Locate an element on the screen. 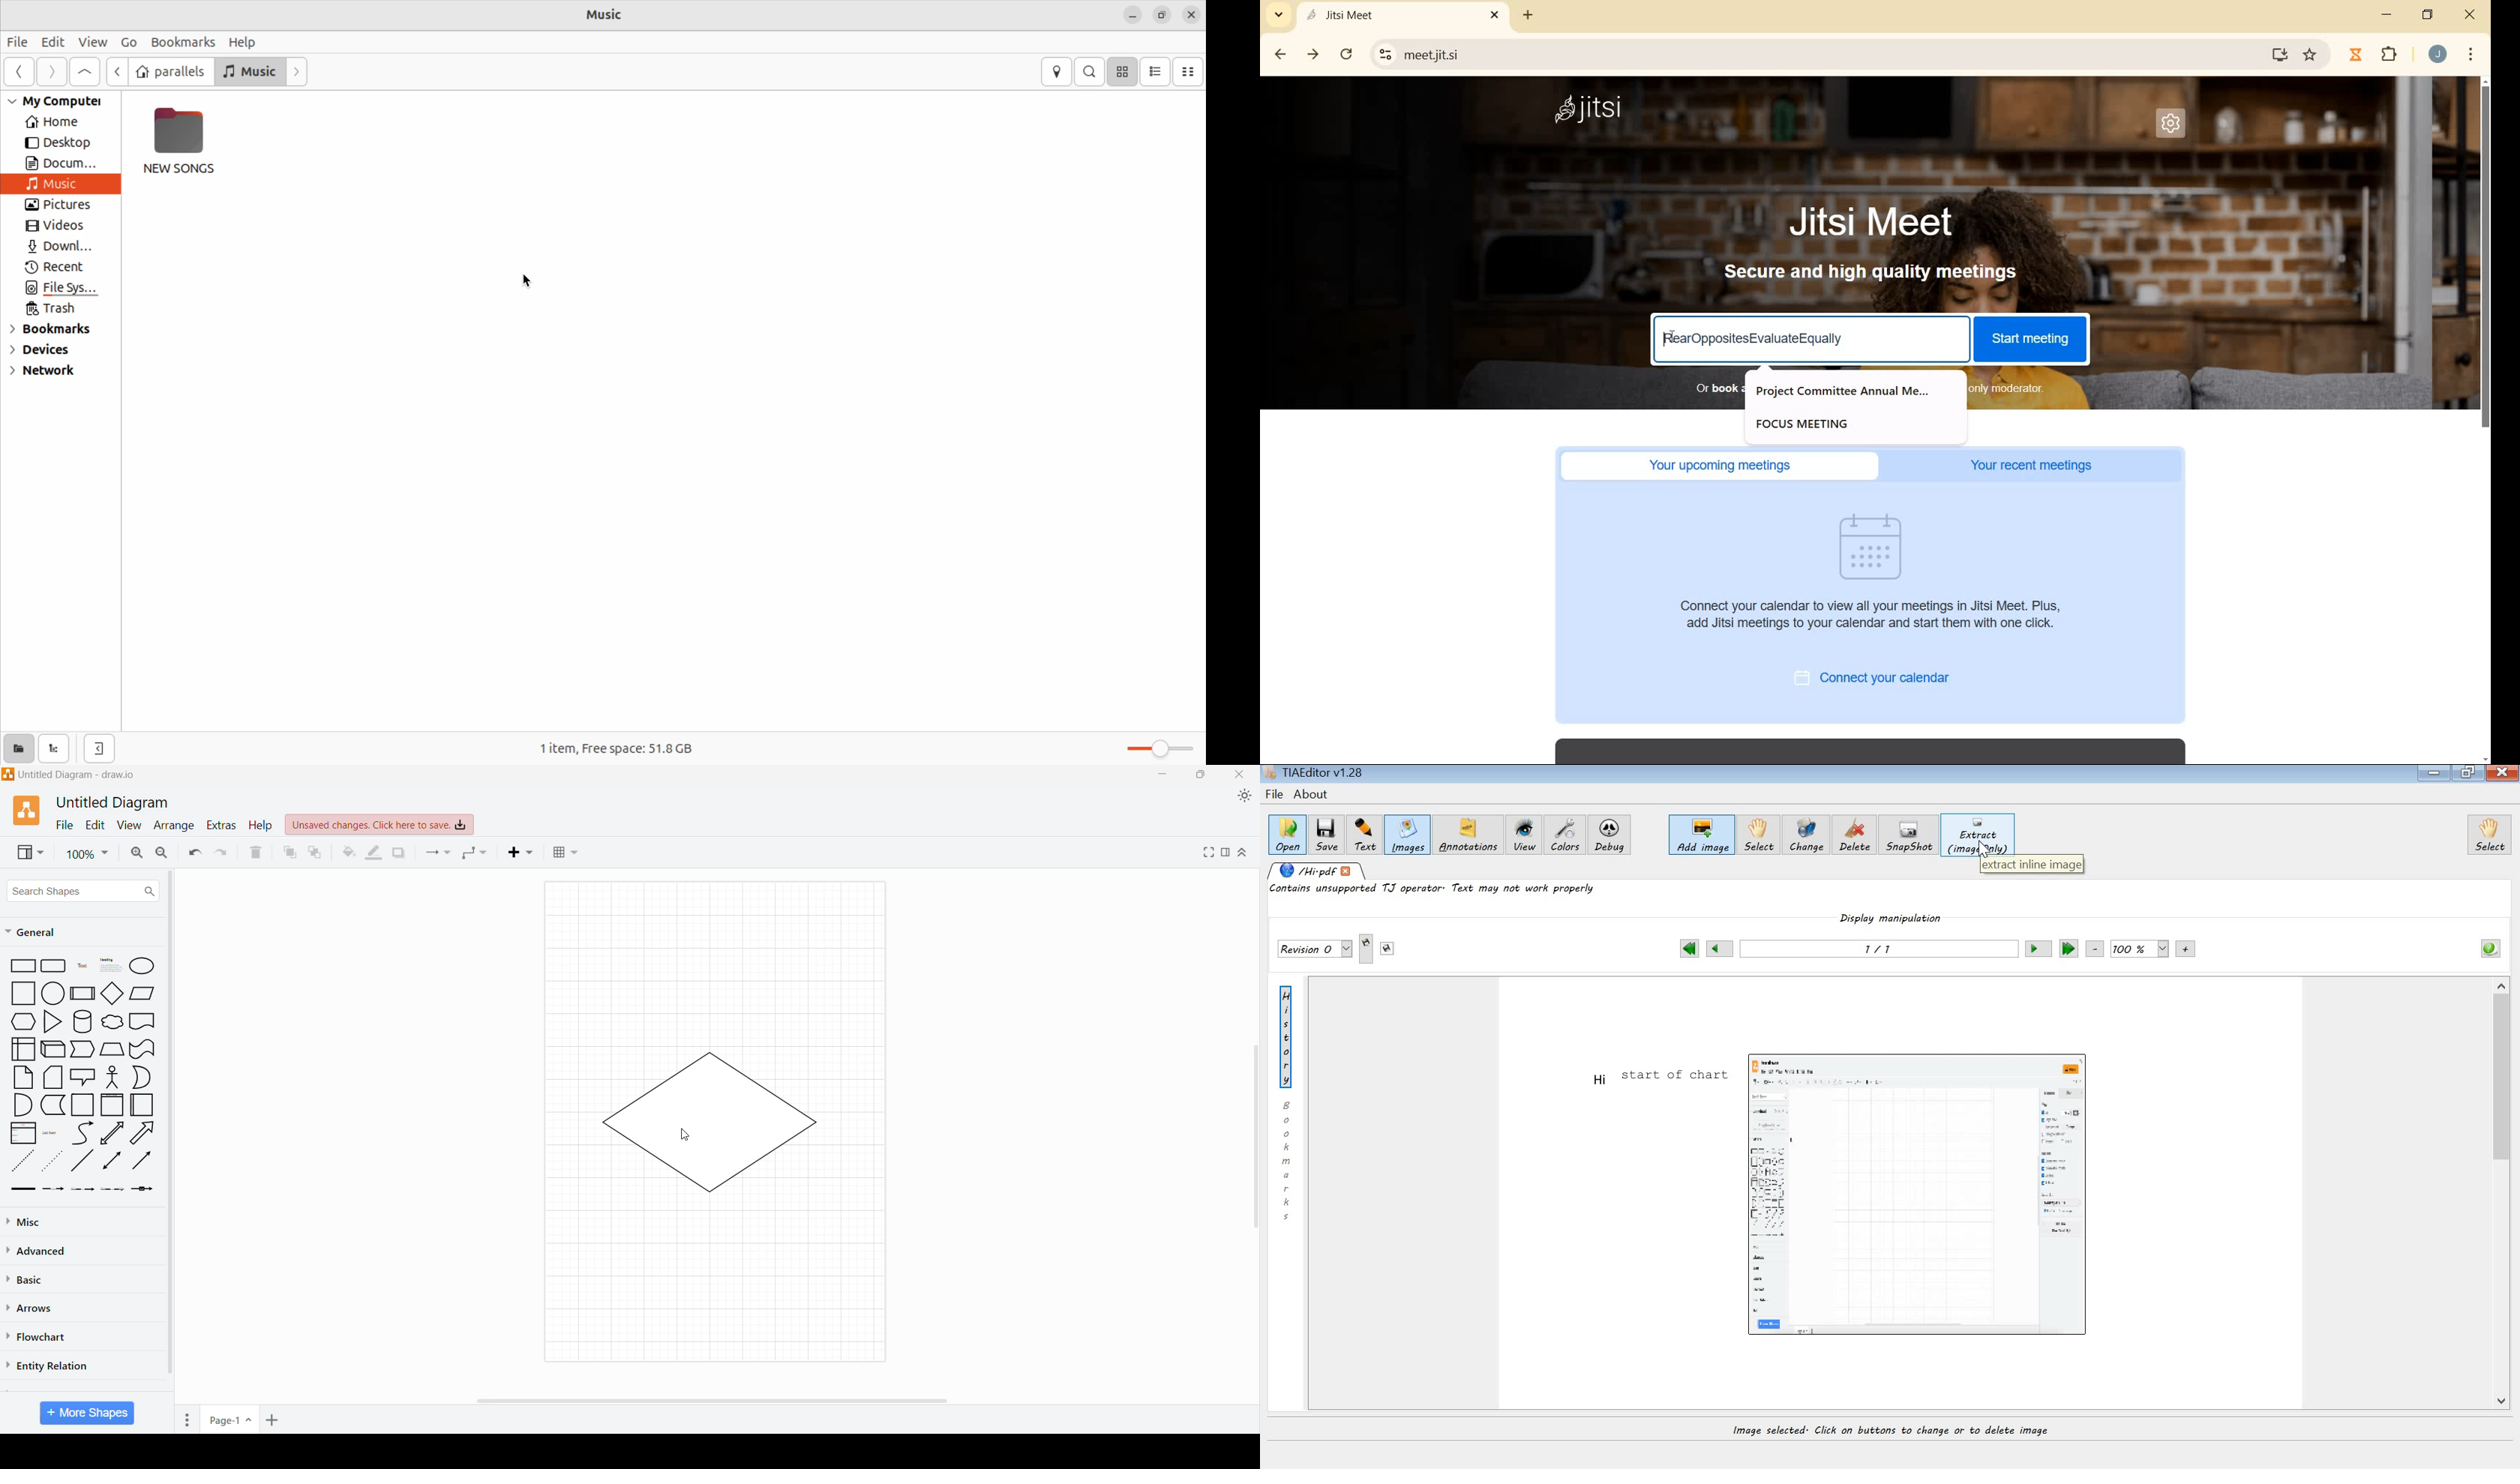 The image size is (2520, 1484).  is located at coordinates (230, 1420).